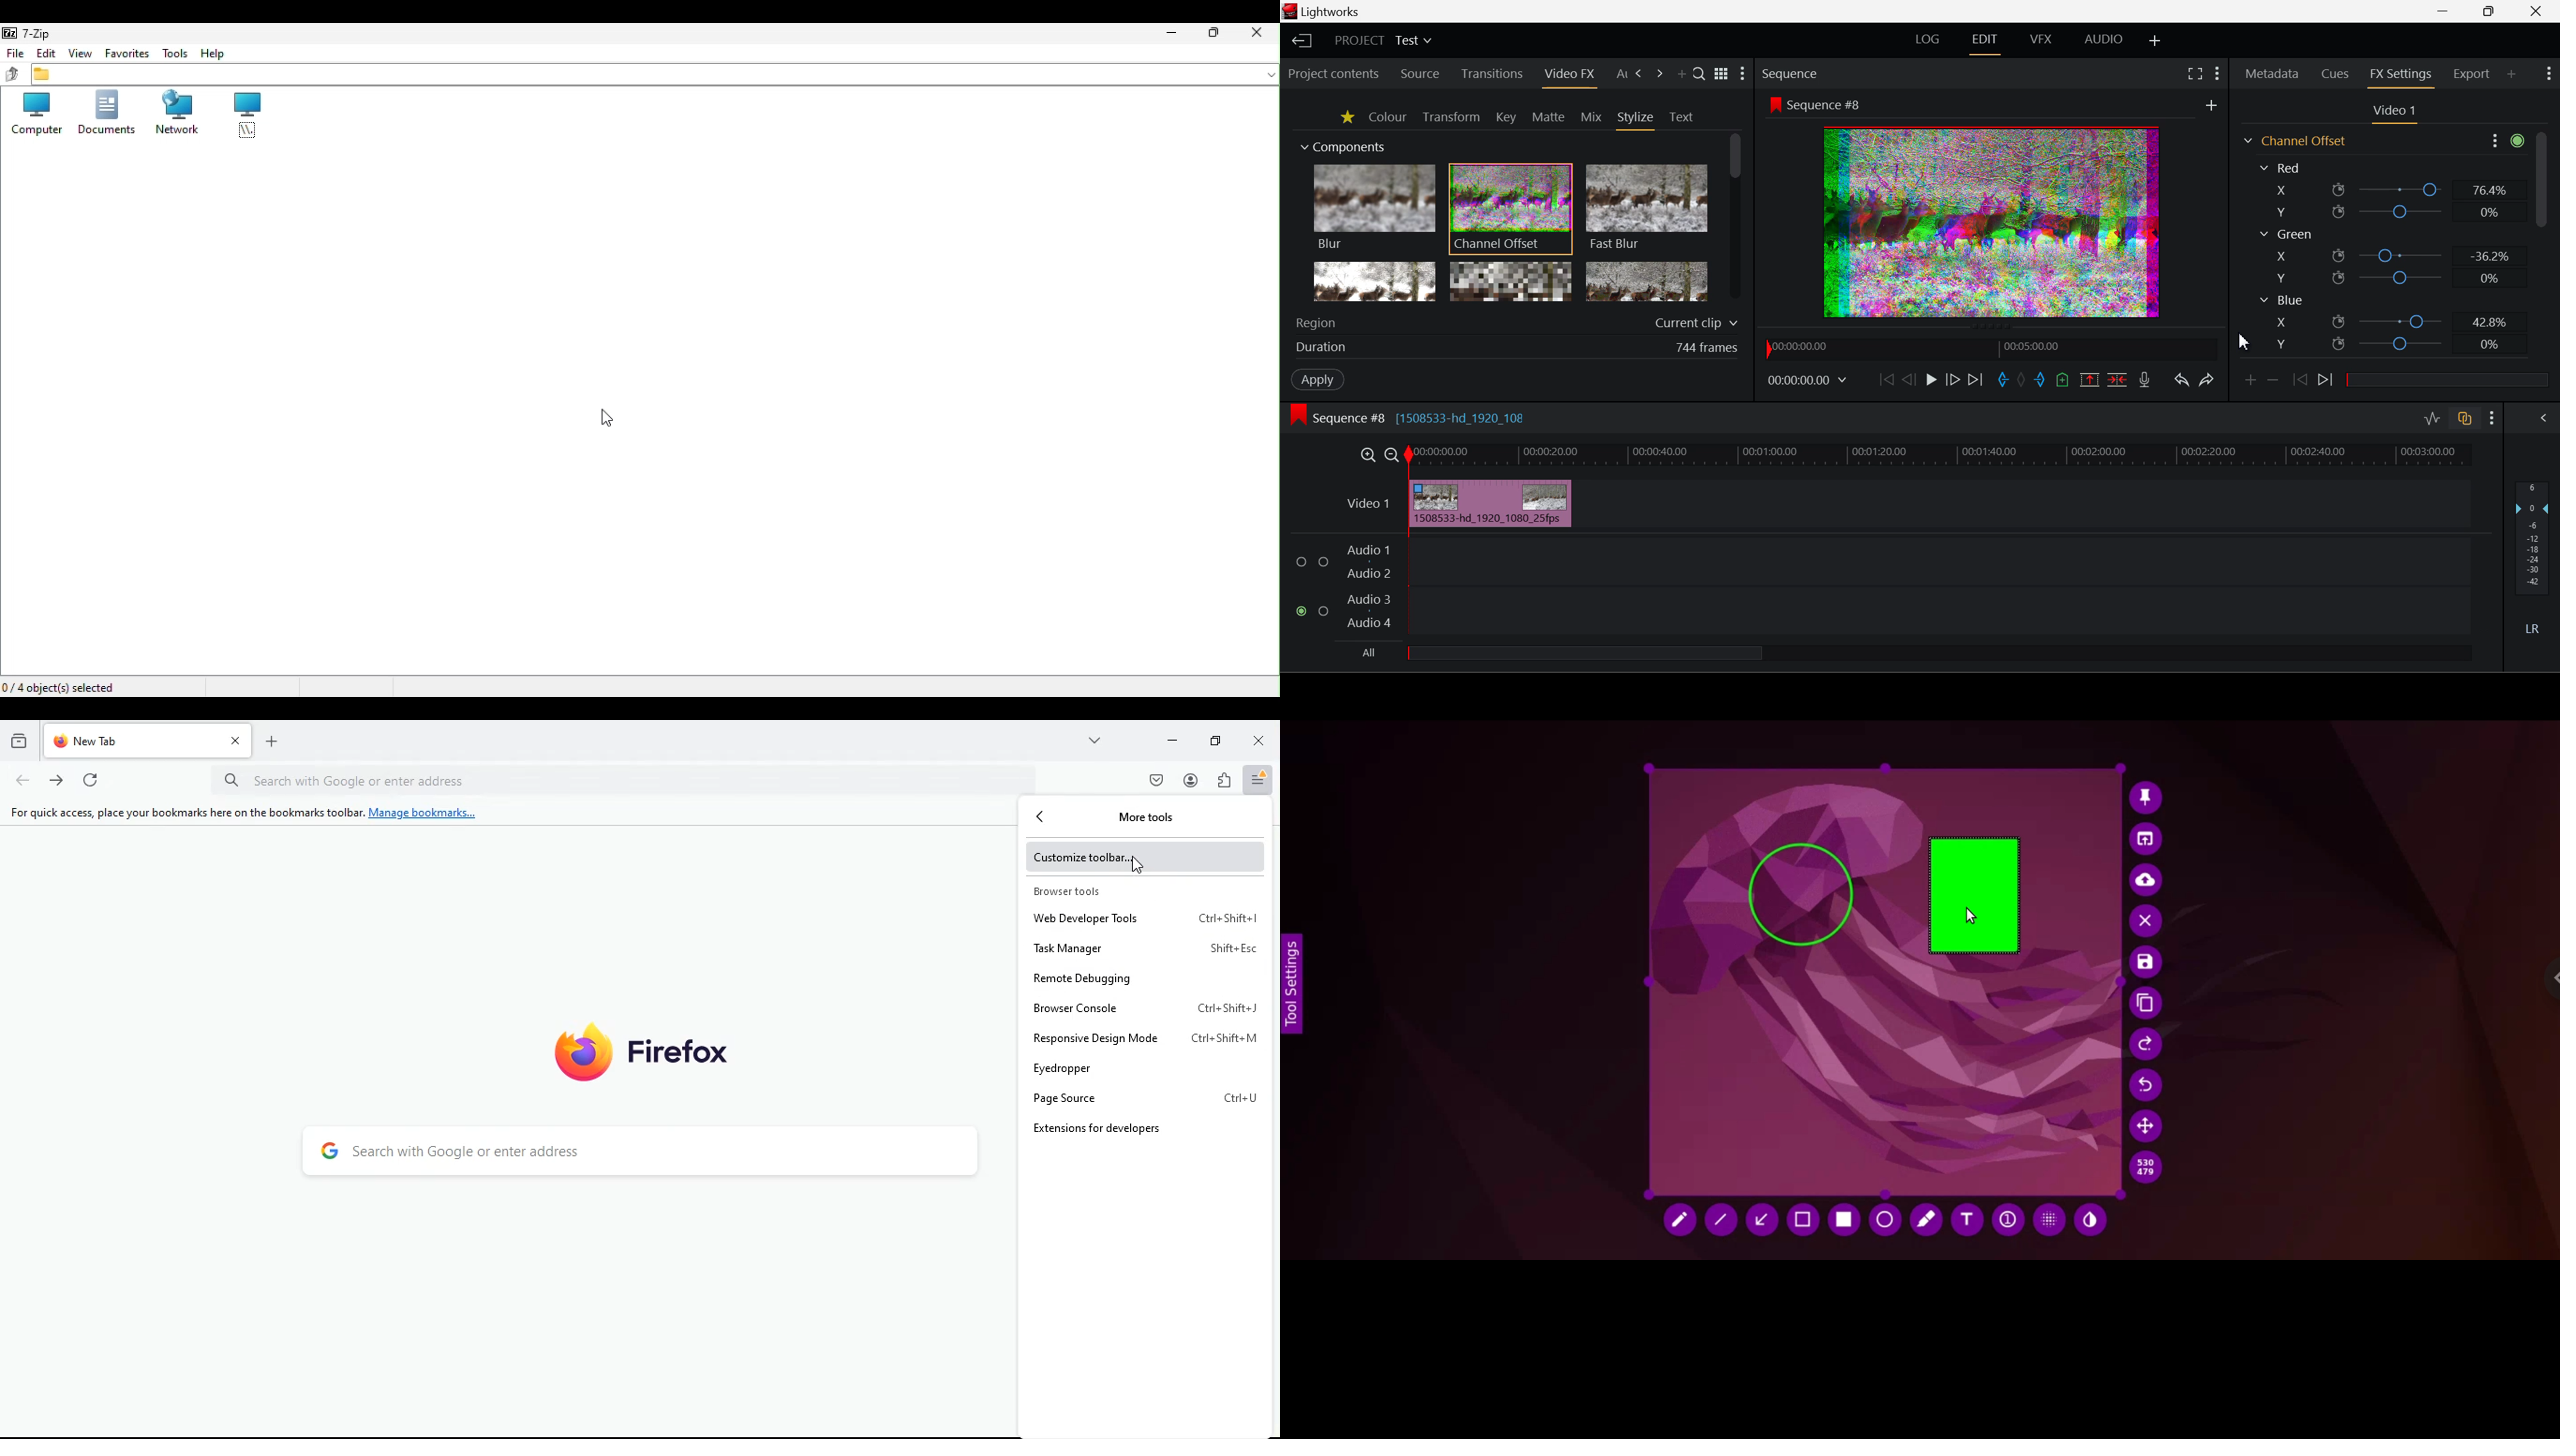 This screenshot has height=1456, width=2576. I want to click on refresh, so click(92, 780).